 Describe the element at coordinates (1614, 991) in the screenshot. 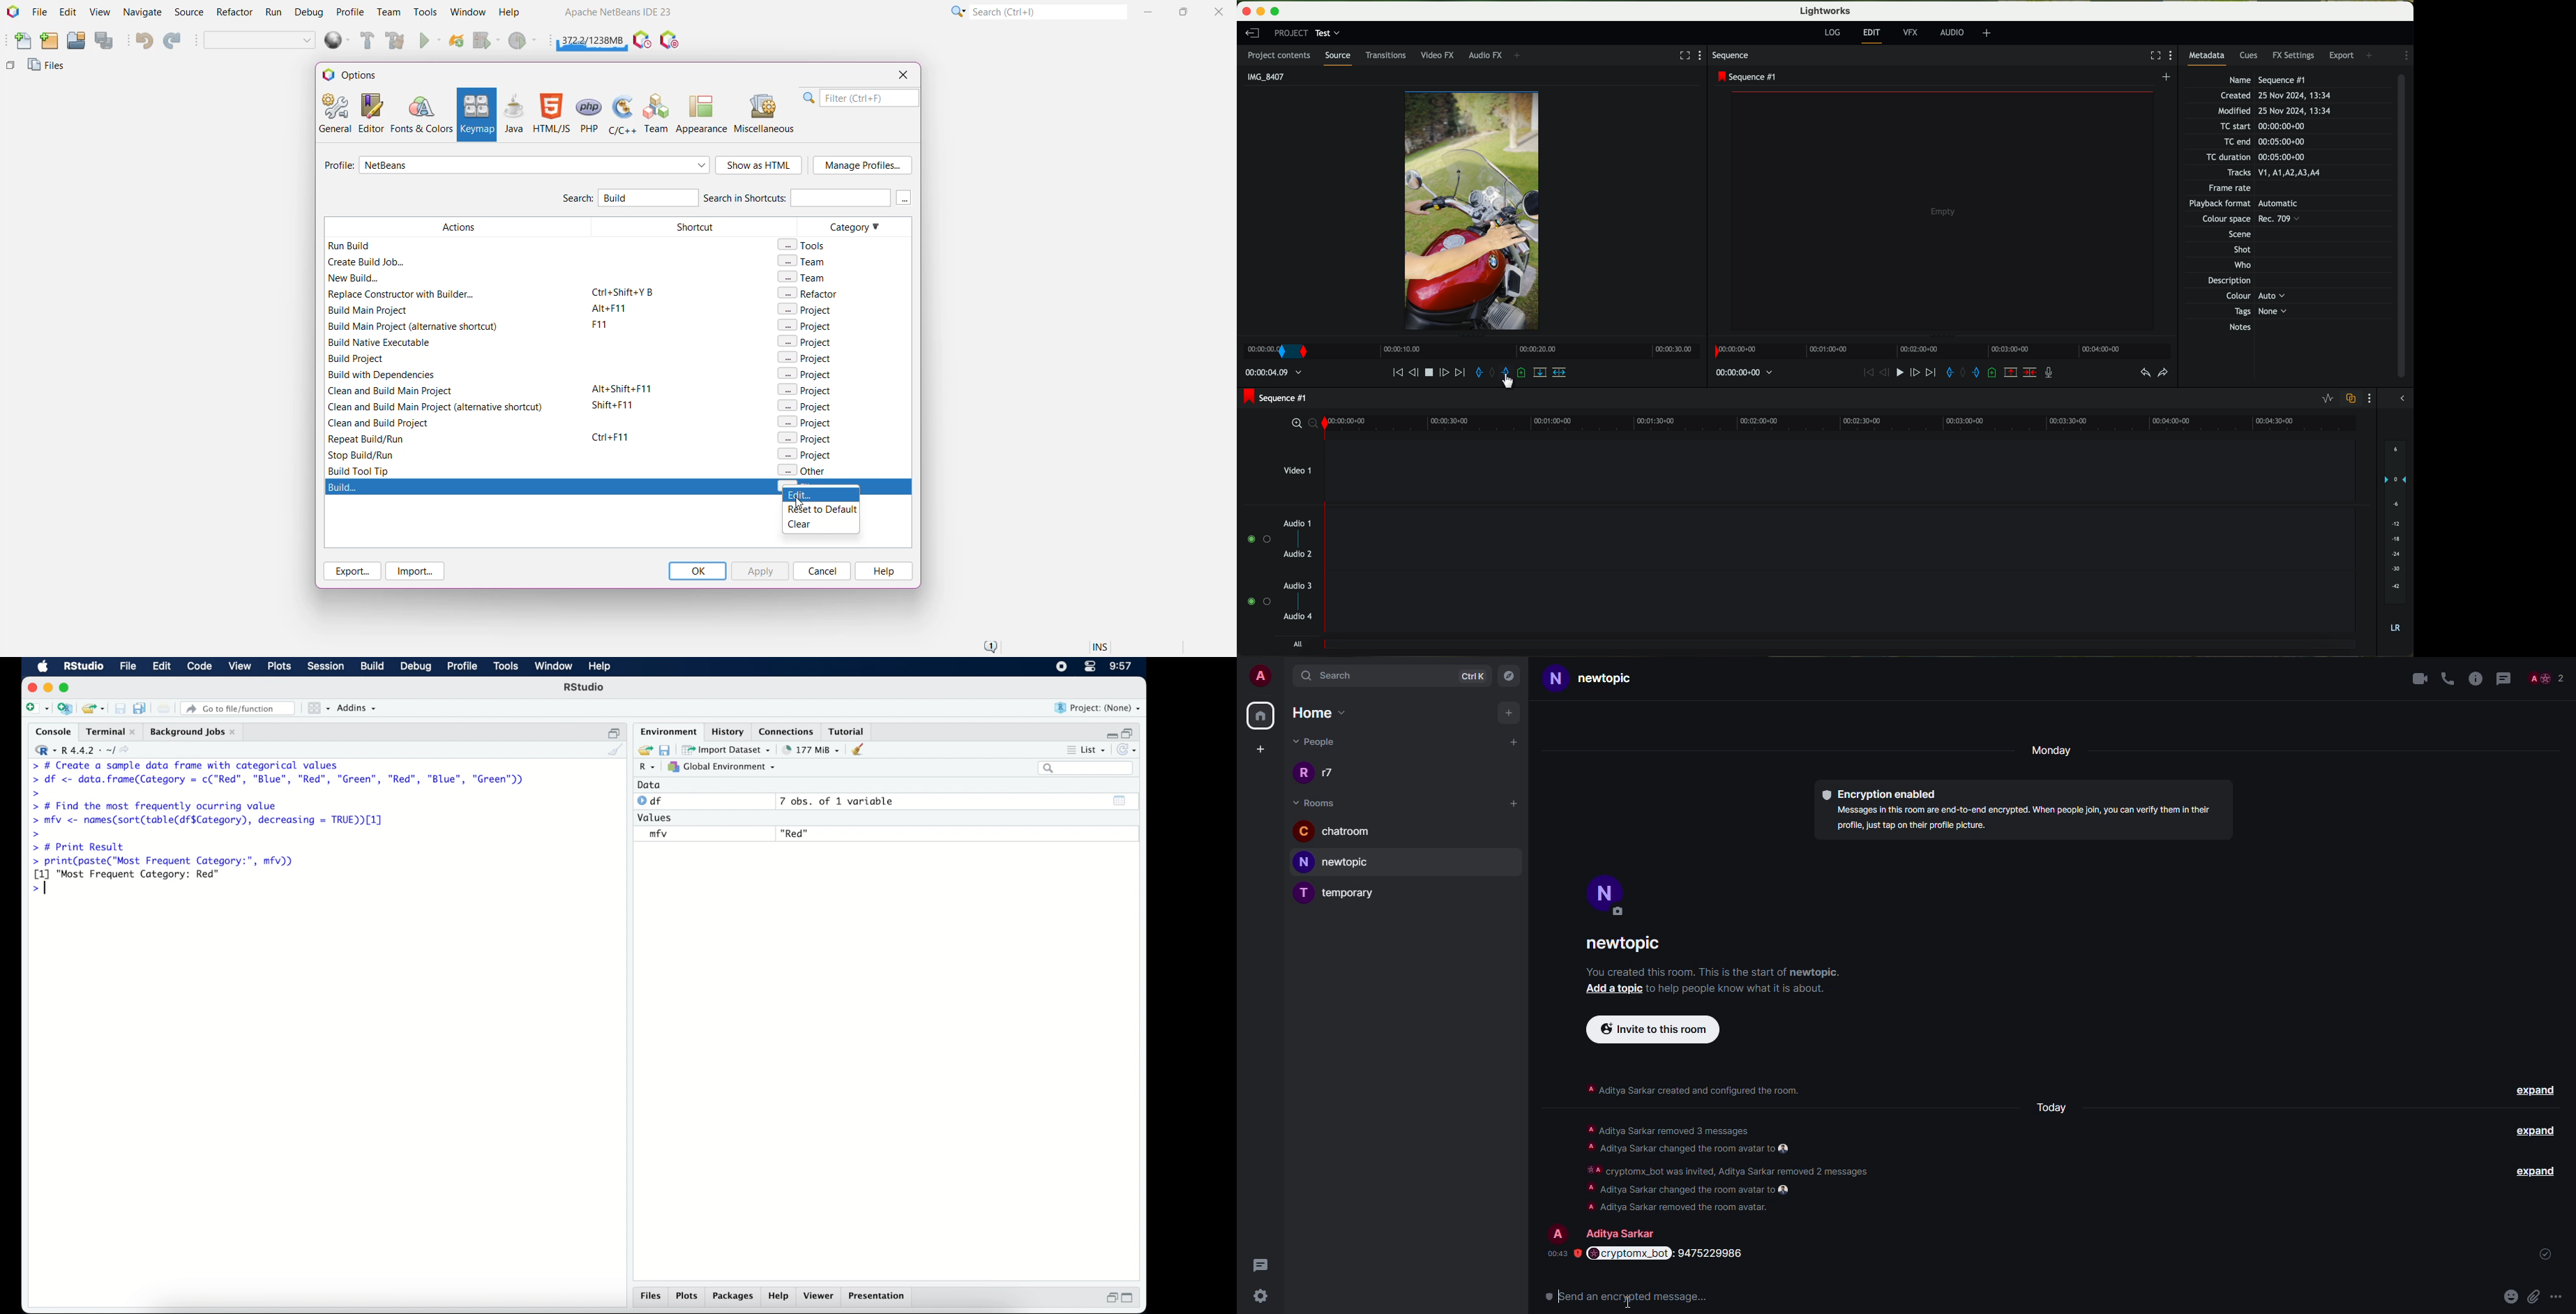

I see `add topic` at that location.